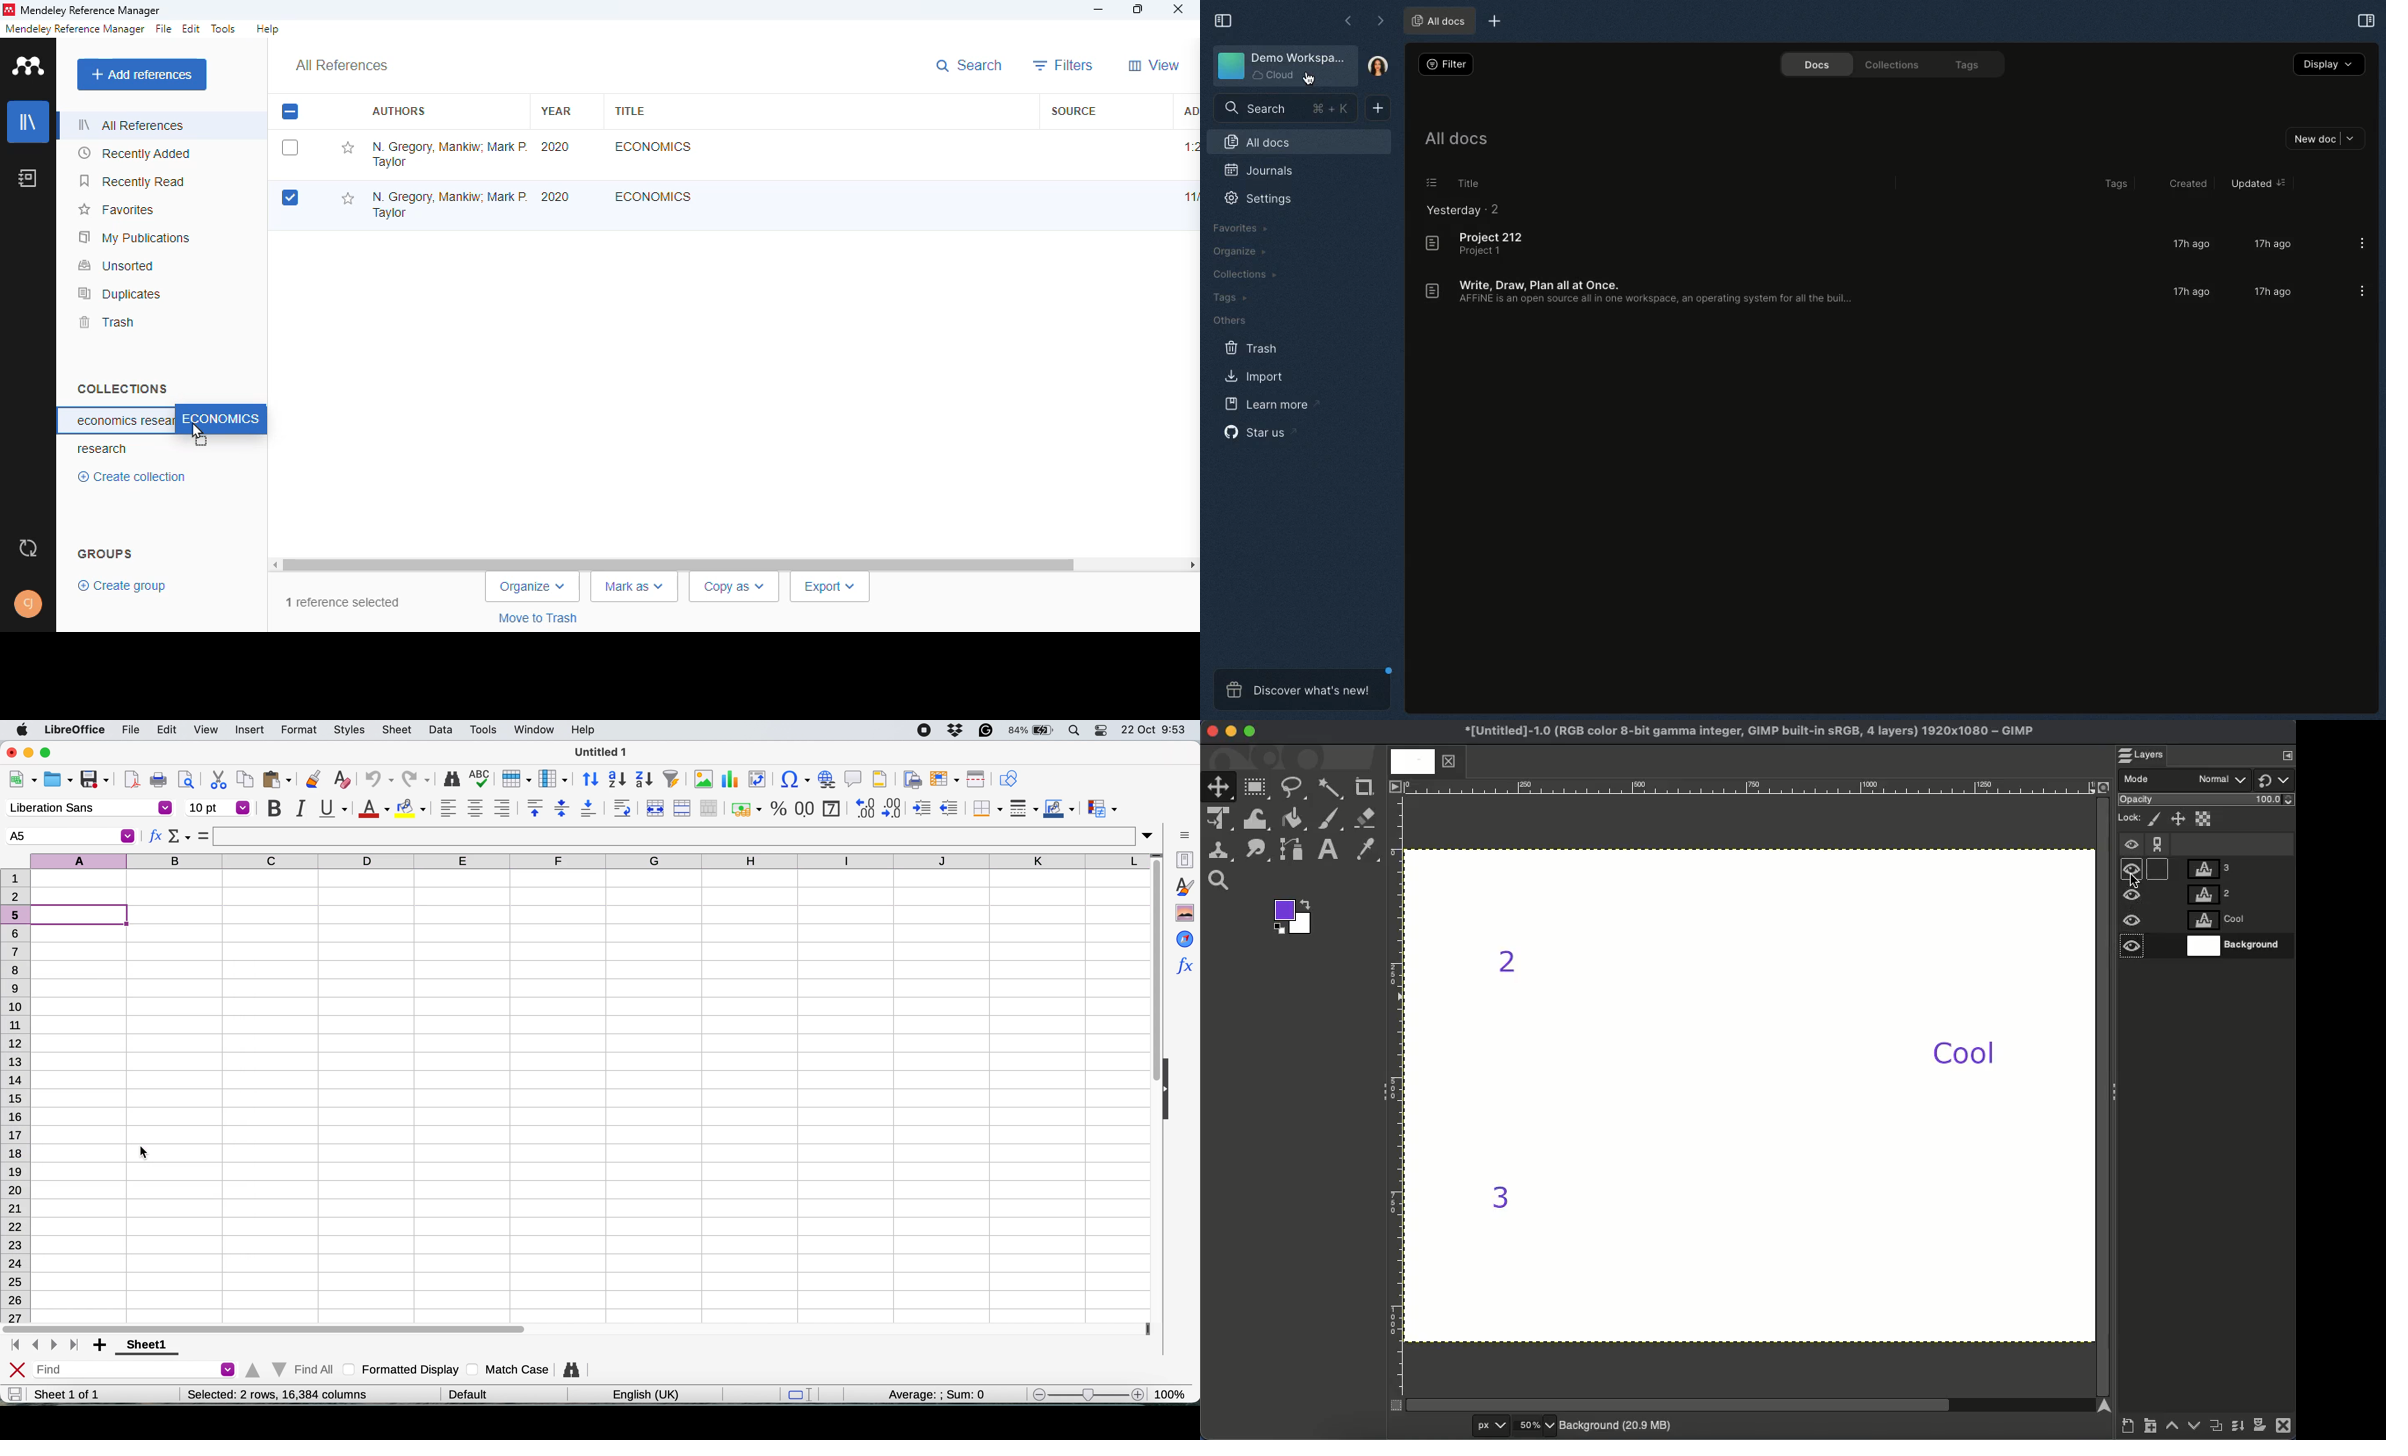 The height and width of the screenshot is (1456, 2408). Describe the element at coordinates (274, 809) in the screenshot. I see `bold` at that location.